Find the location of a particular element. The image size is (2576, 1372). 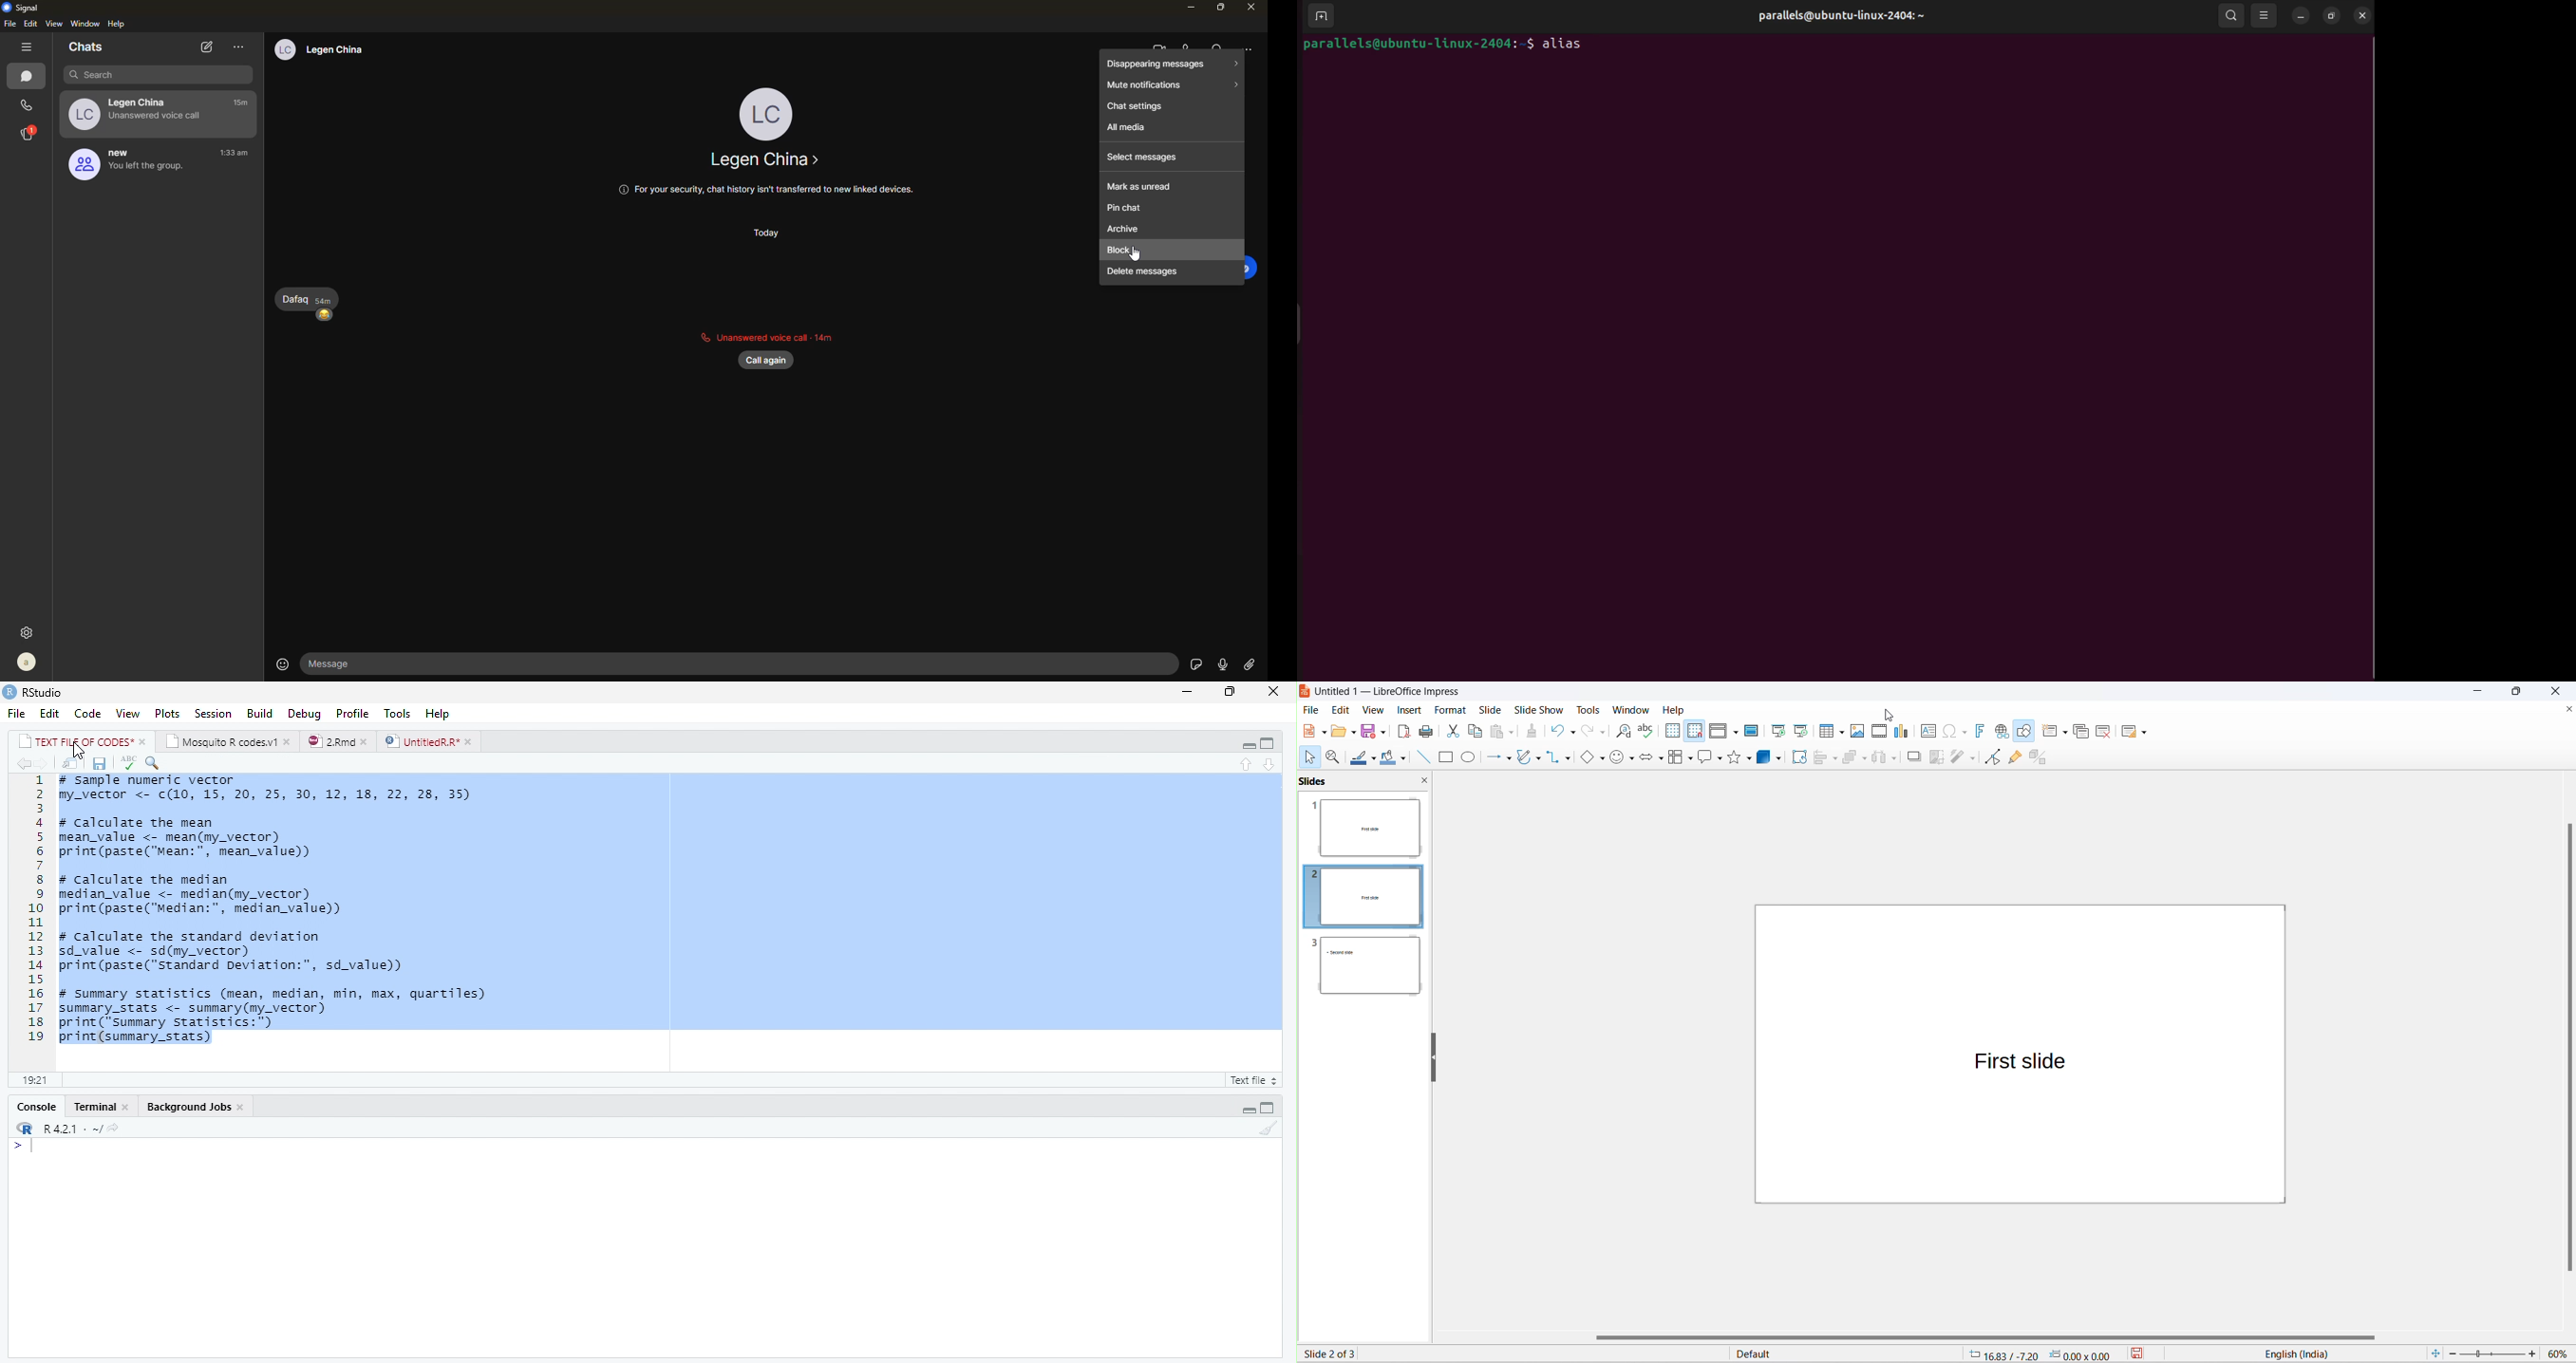

connectors option is located at coordinates (1569, 761).